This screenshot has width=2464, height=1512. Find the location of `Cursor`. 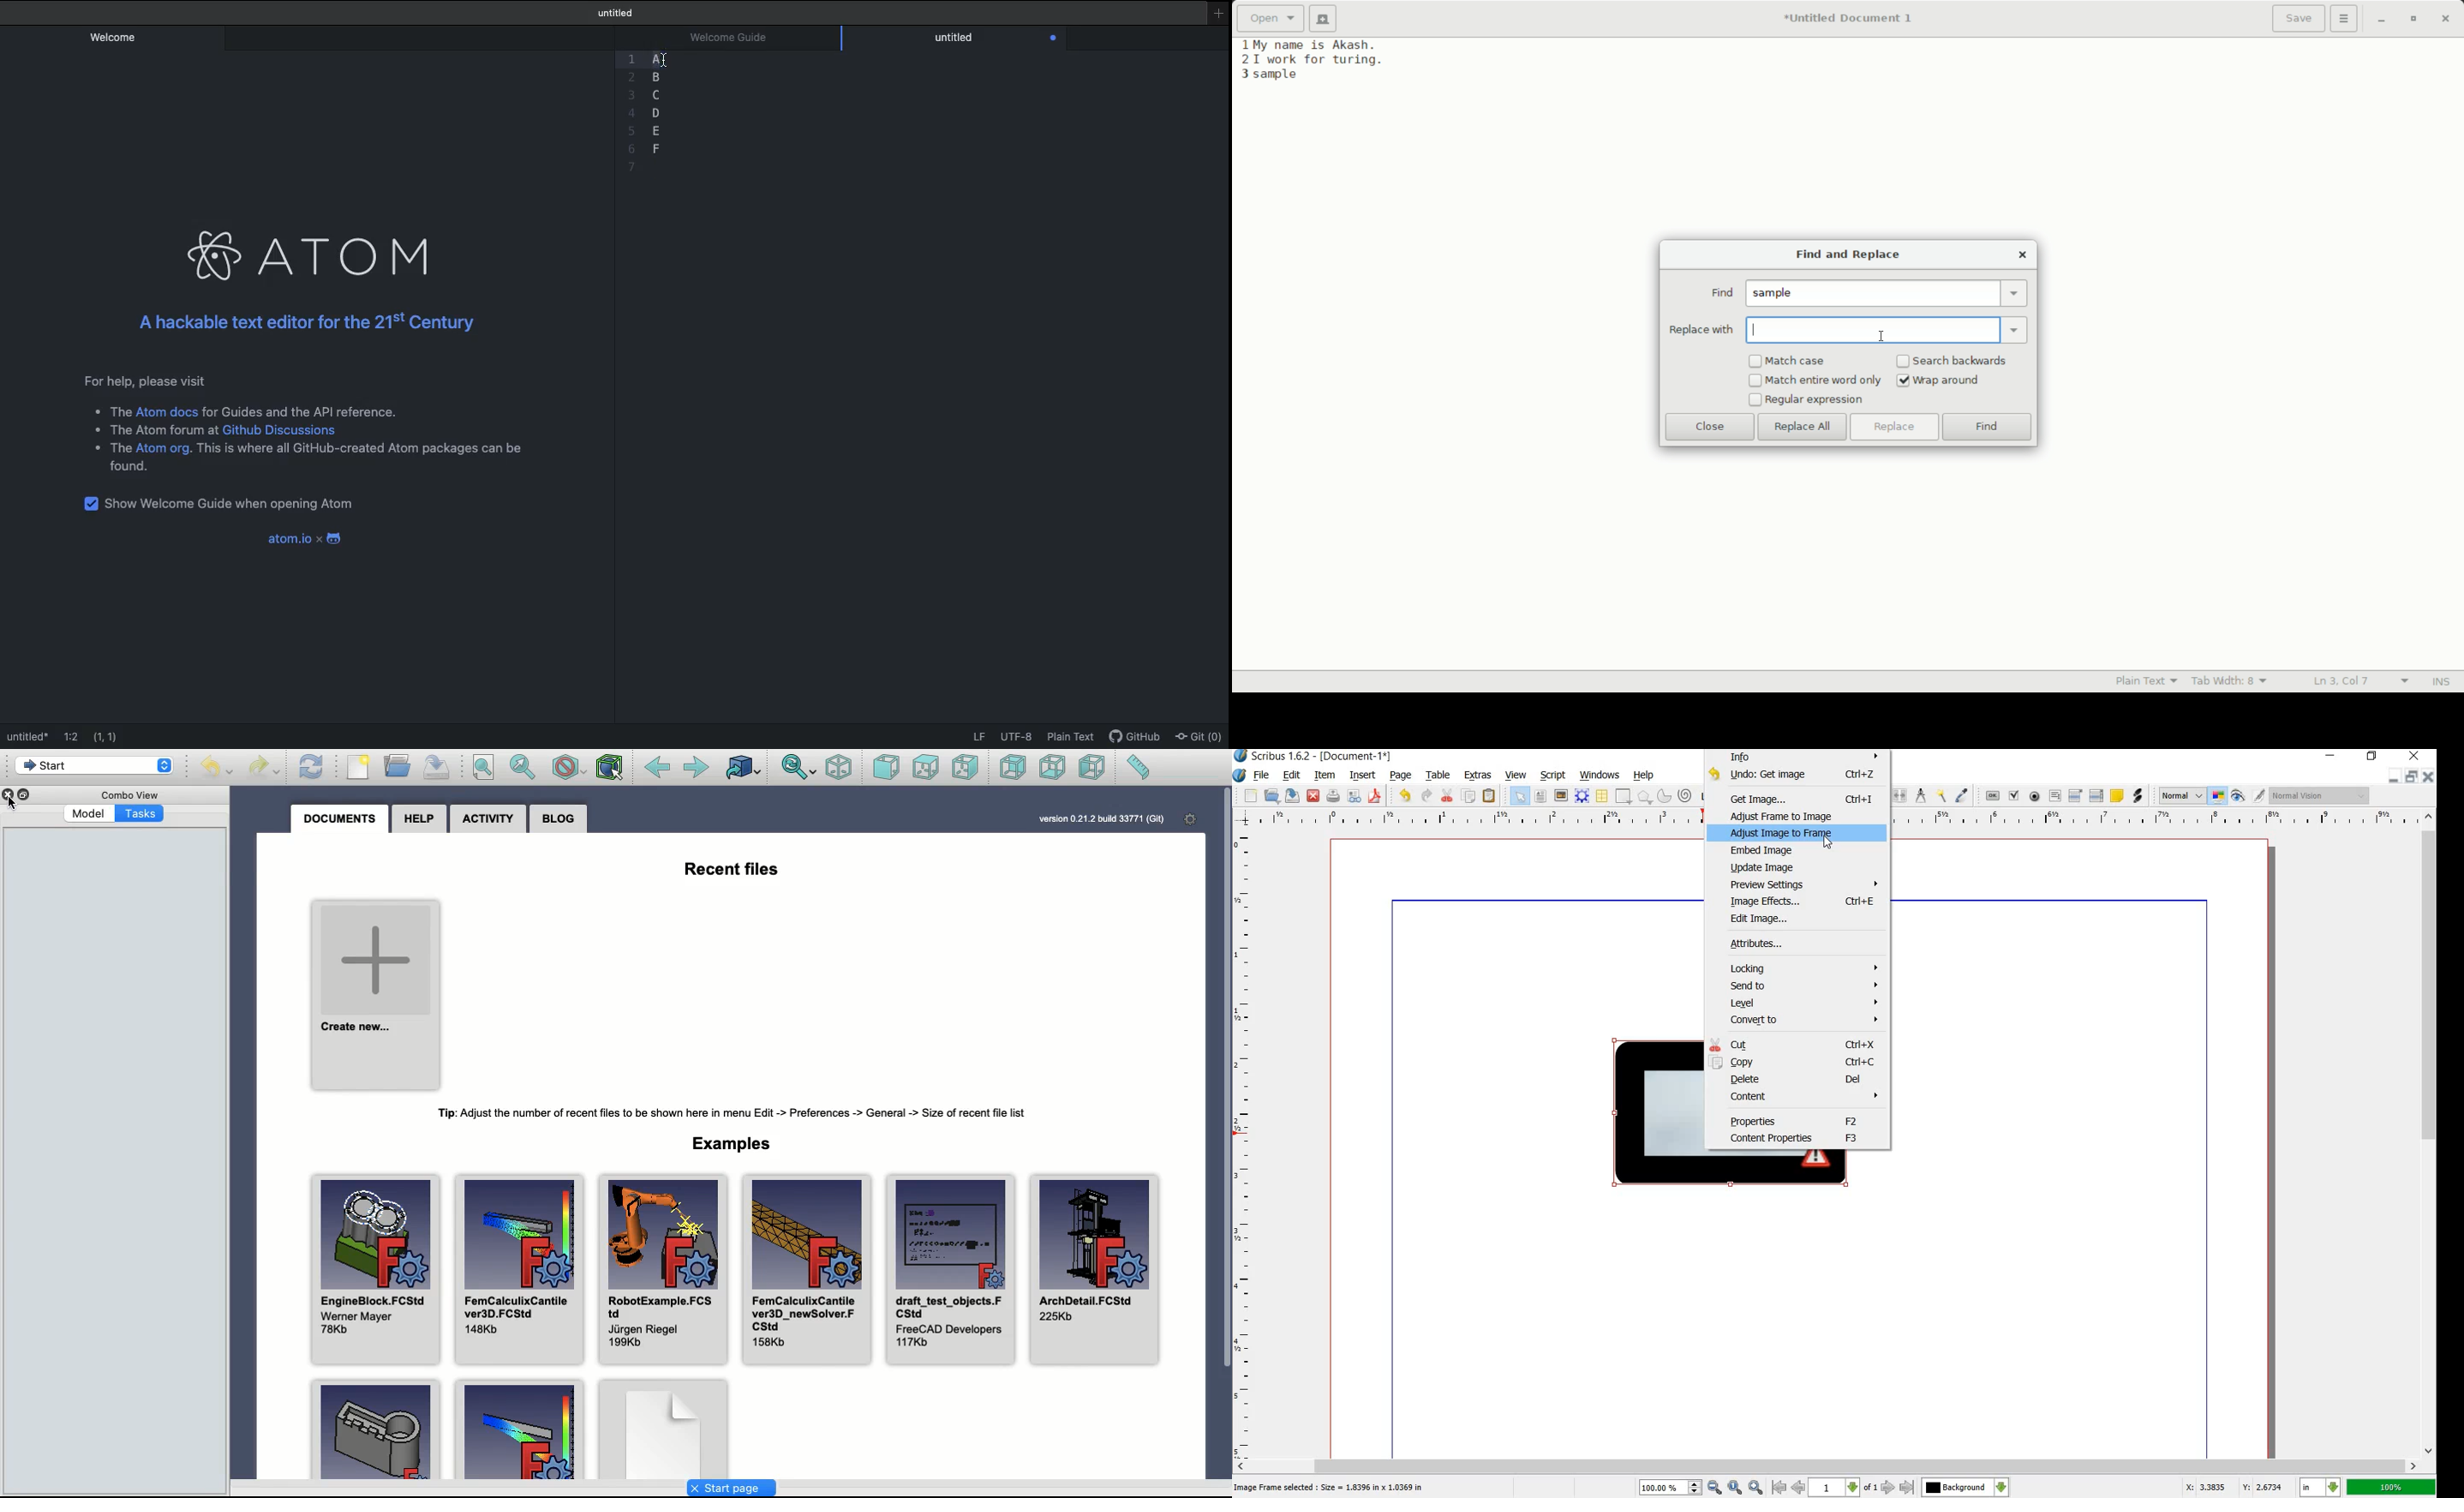

Cursor is located at coordinates (12, 803).